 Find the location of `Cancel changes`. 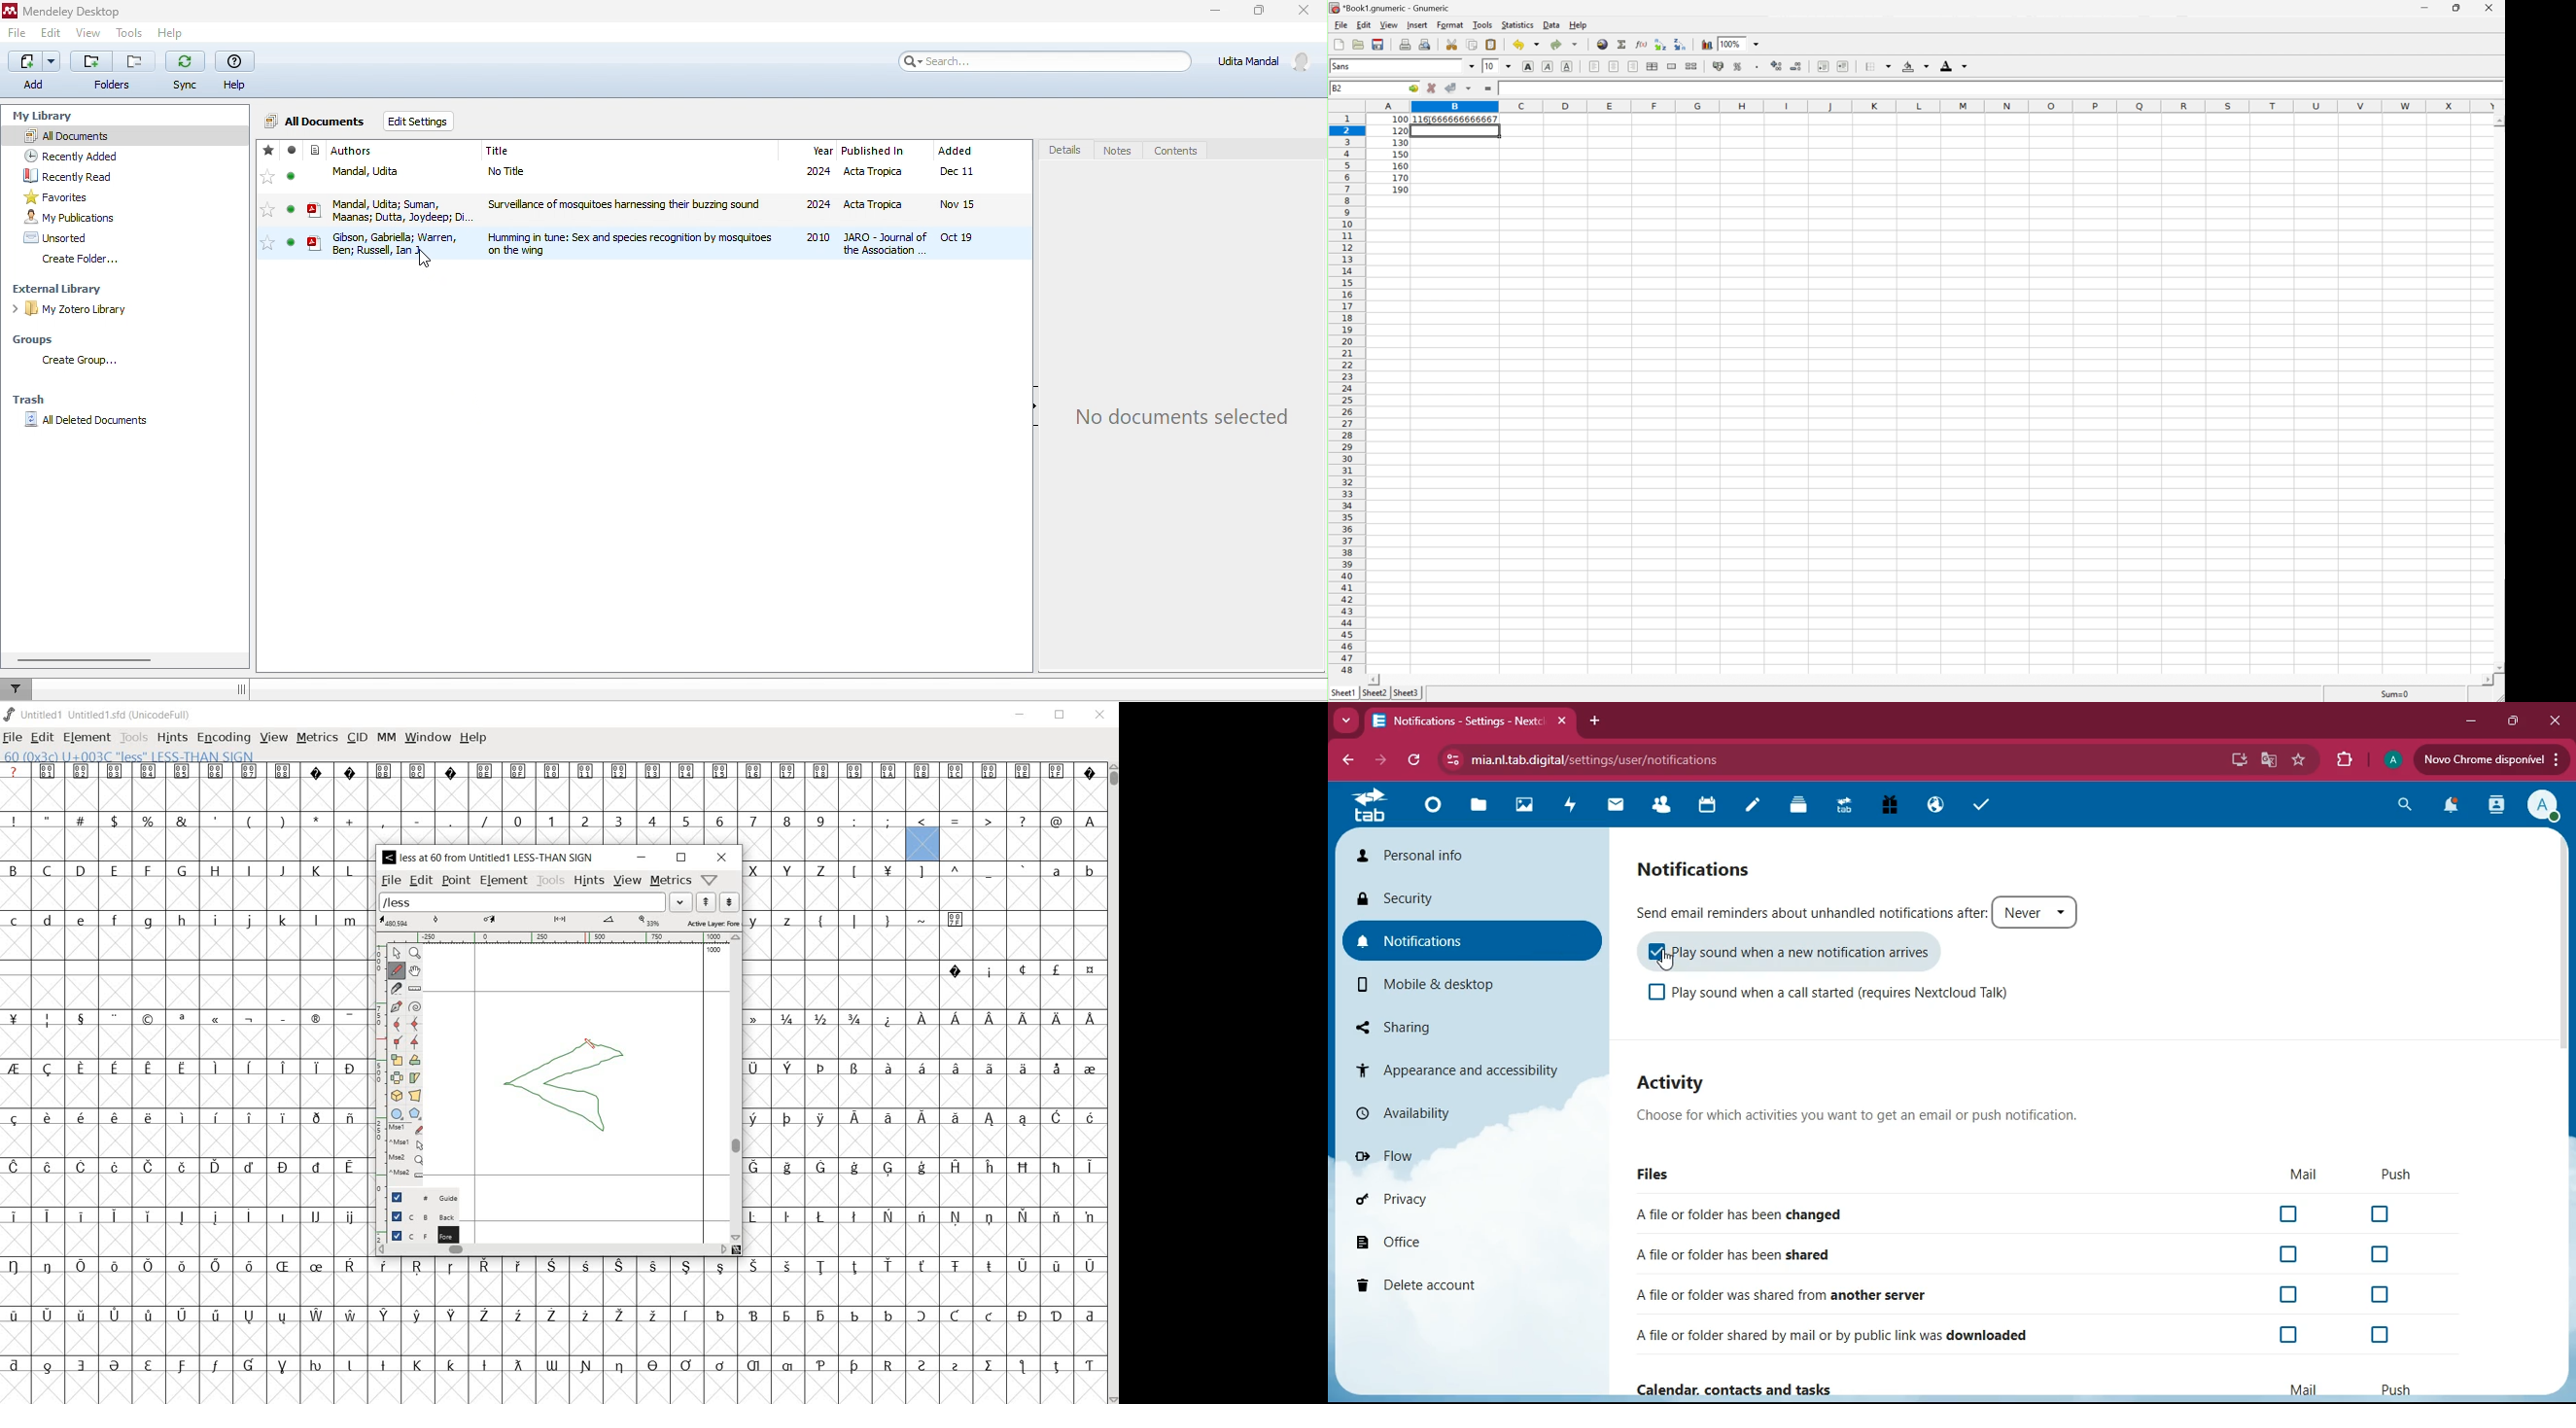

Cancel changes is located at coordinates (1434, 88).